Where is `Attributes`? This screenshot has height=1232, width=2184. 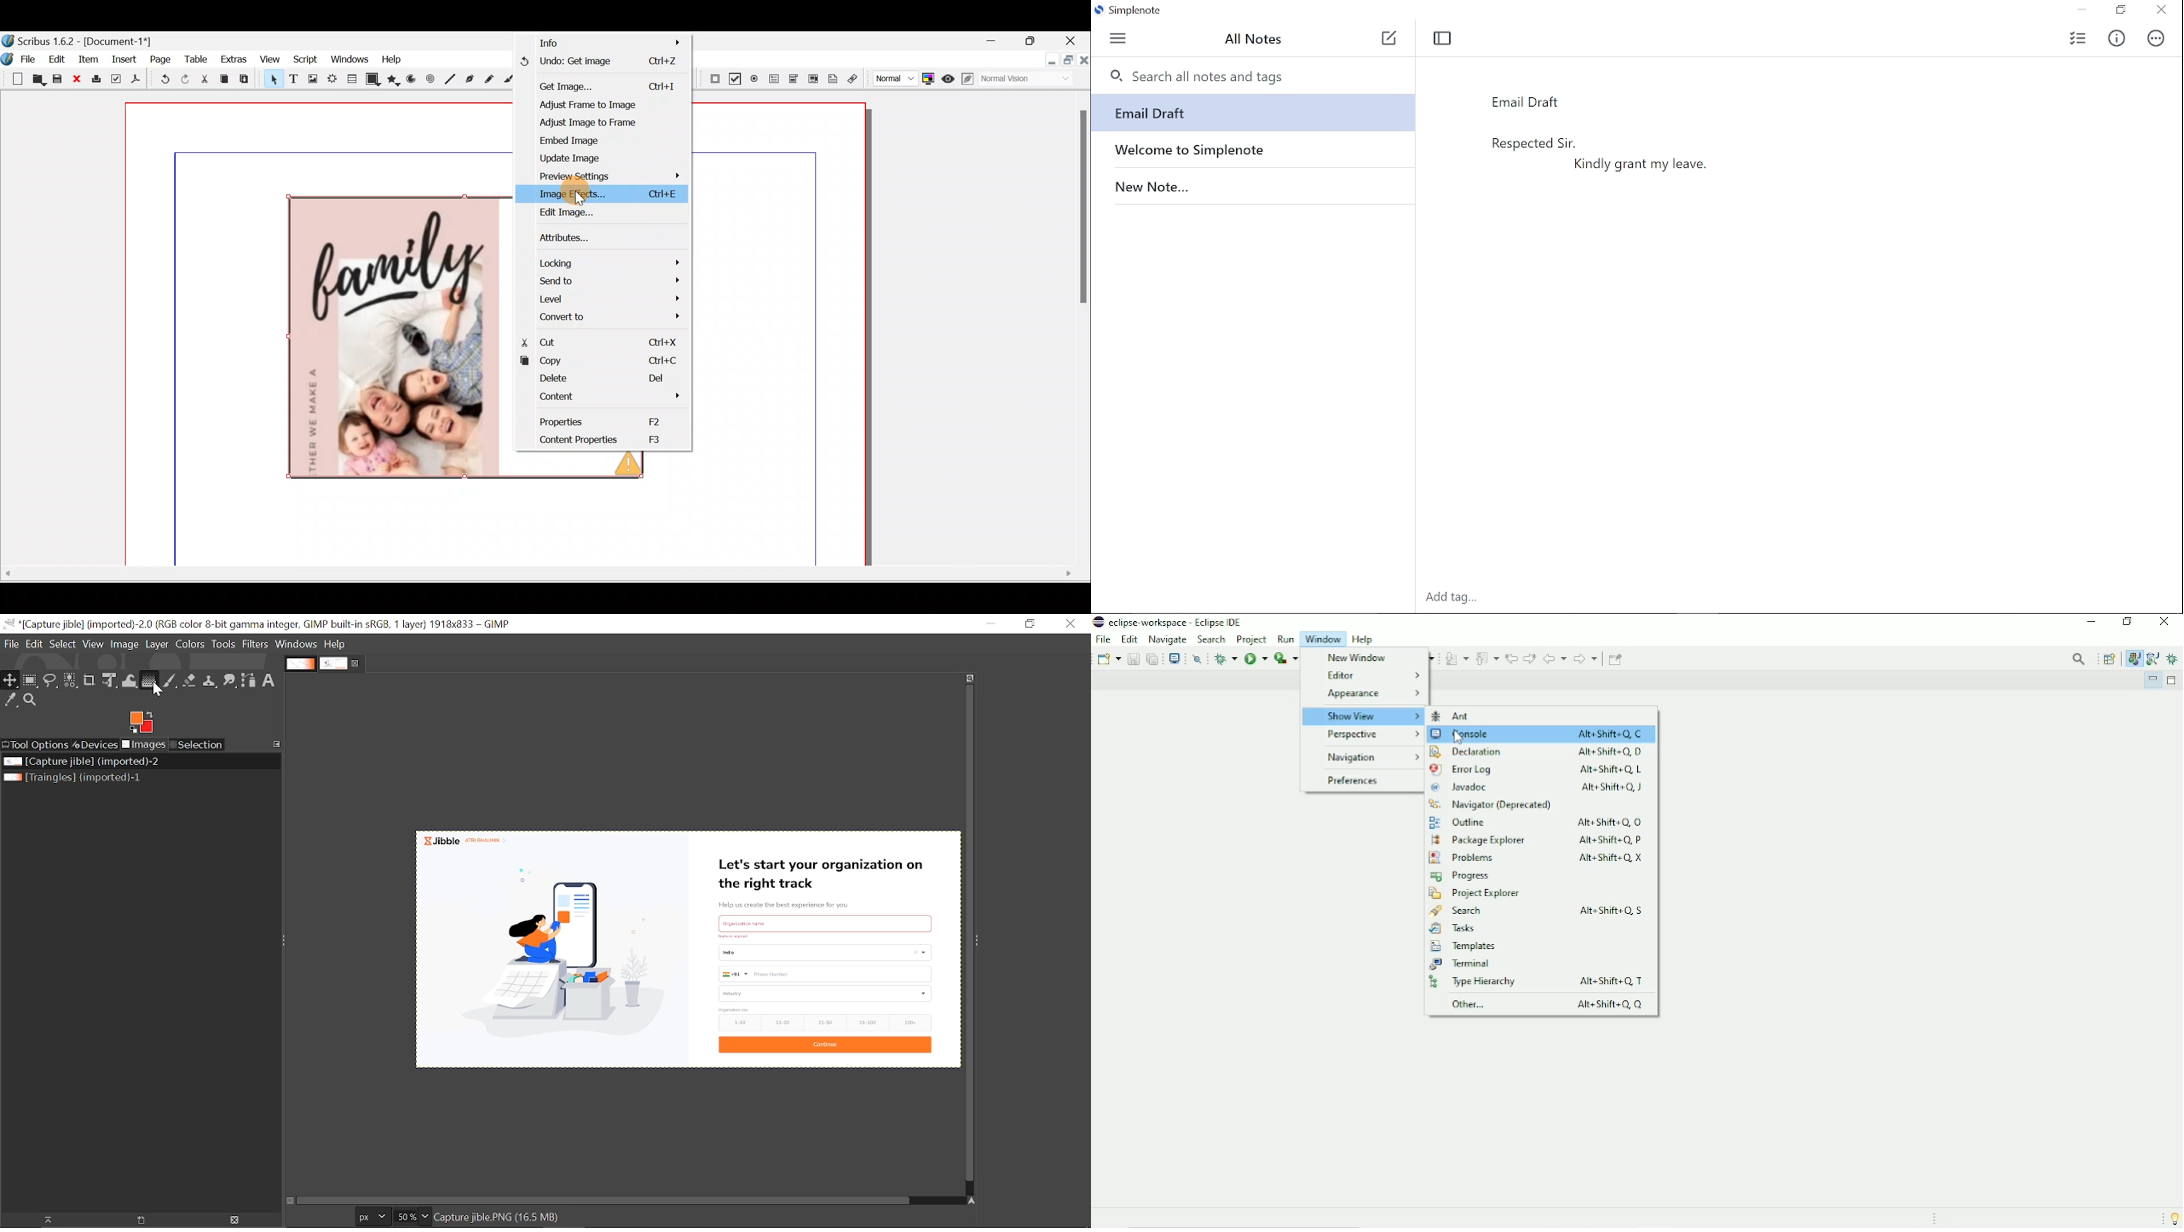 Attributes is located at coordinates (590, 235).